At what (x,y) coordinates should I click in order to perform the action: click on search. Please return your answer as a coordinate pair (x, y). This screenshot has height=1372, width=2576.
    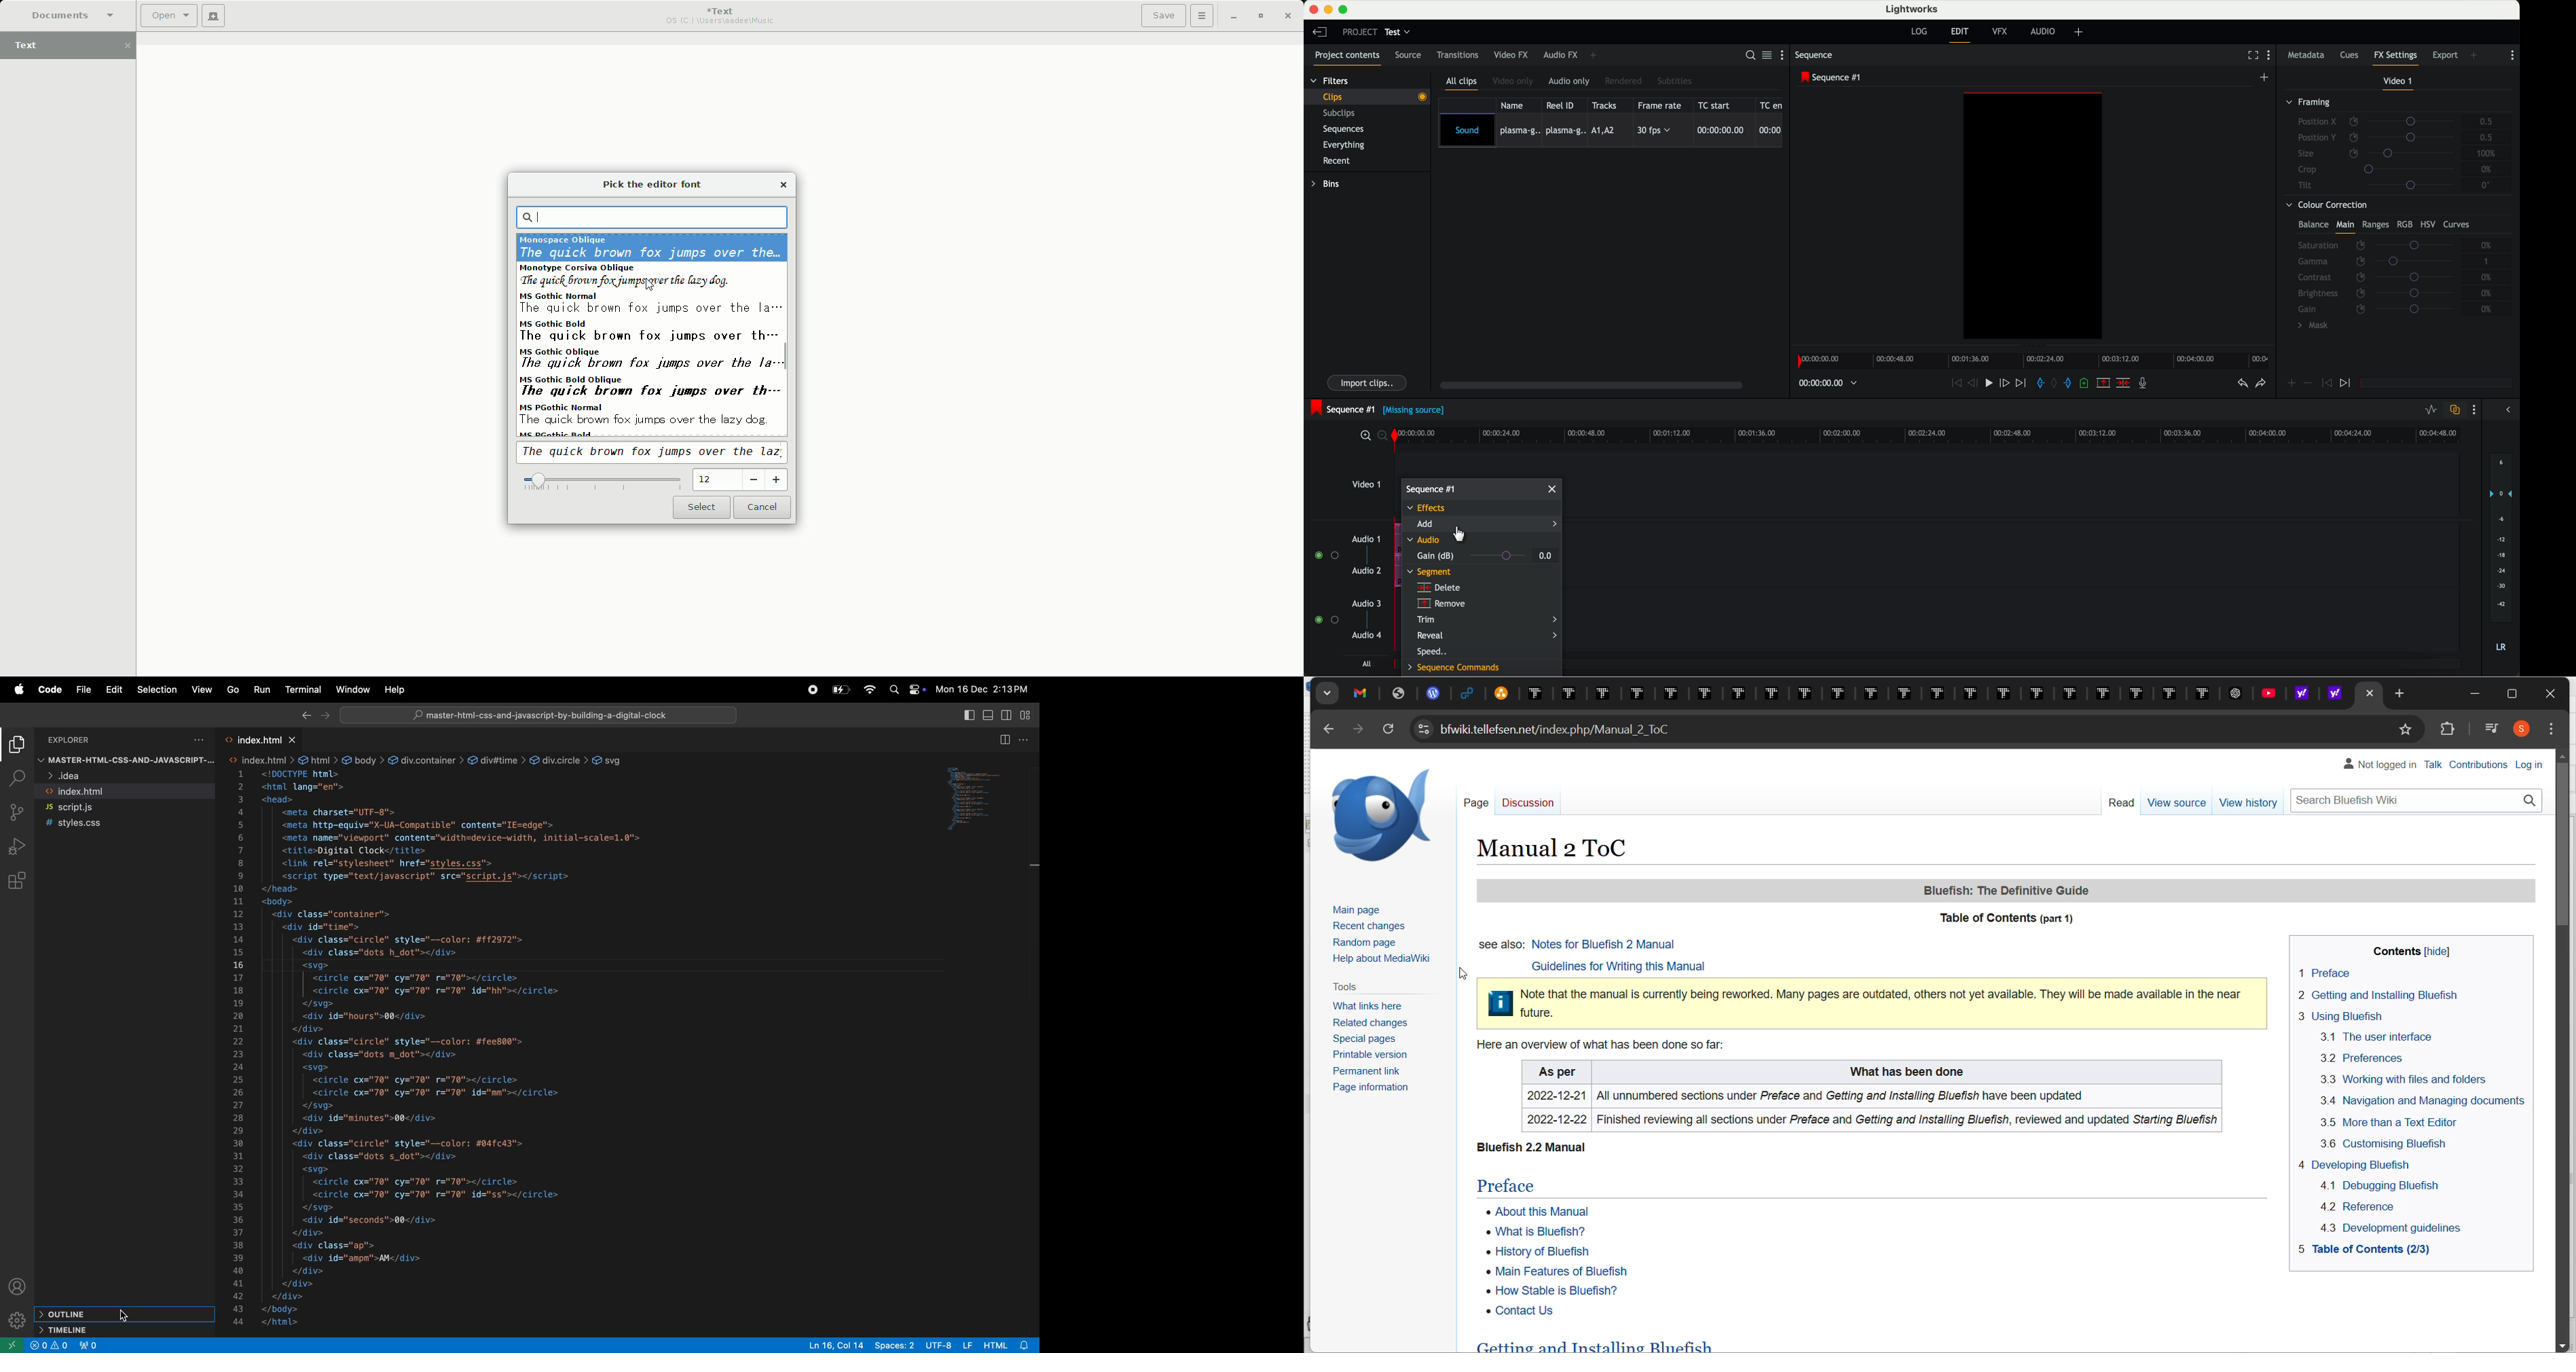
    Looking at the image, I should click on (16, 779).